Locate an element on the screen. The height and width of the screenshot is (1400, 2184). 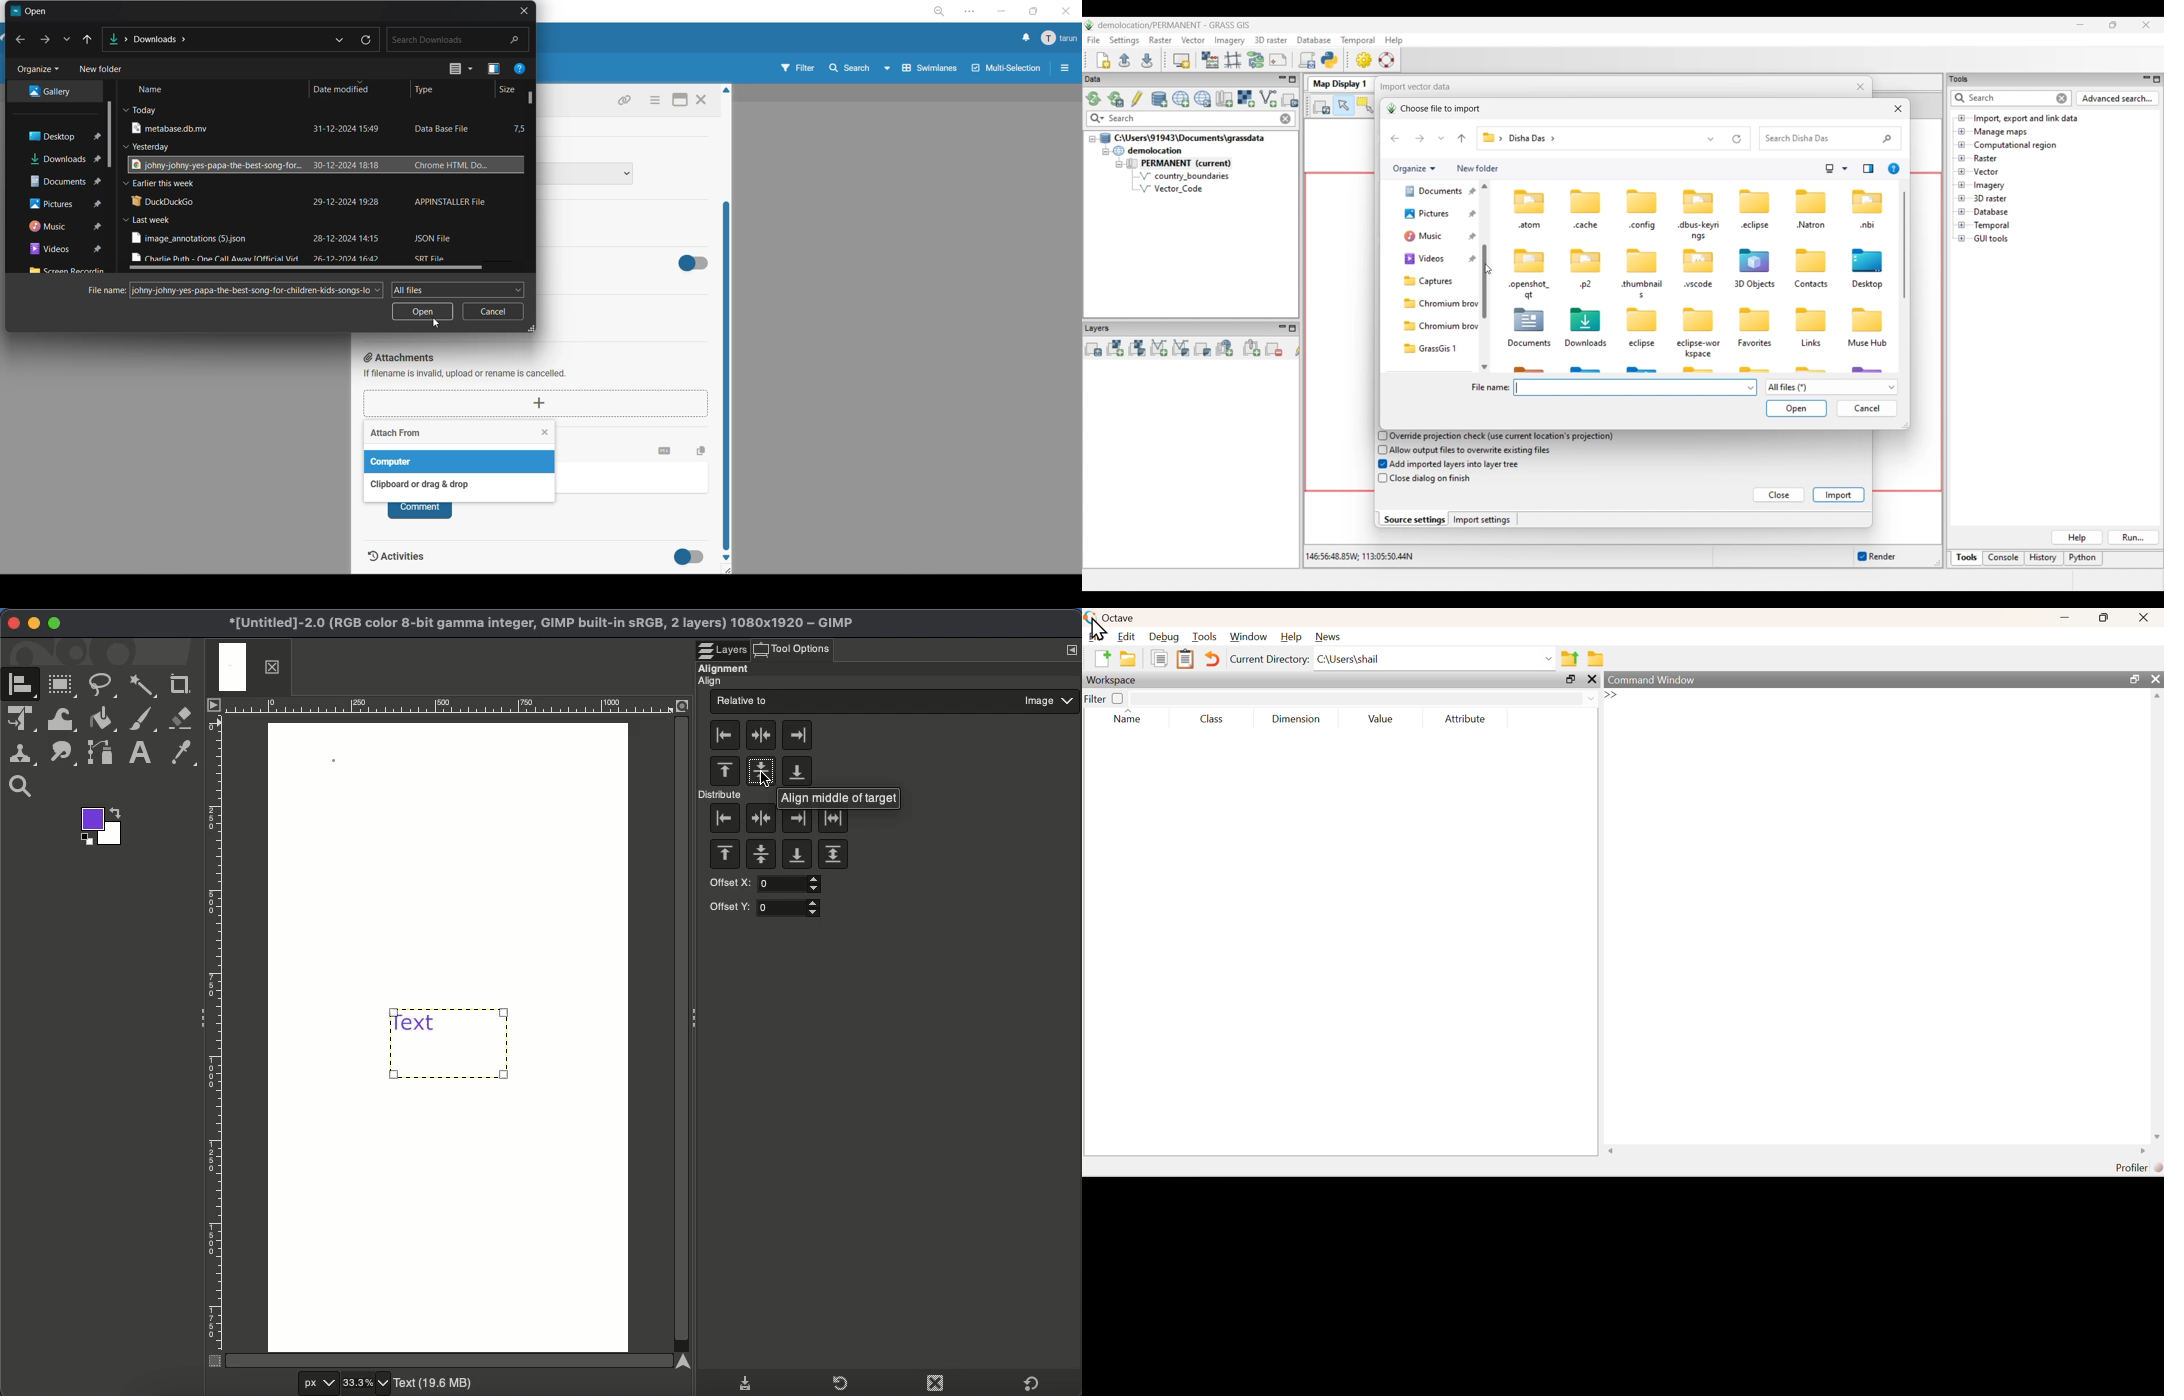
document is located at coordinates (1159, 658).